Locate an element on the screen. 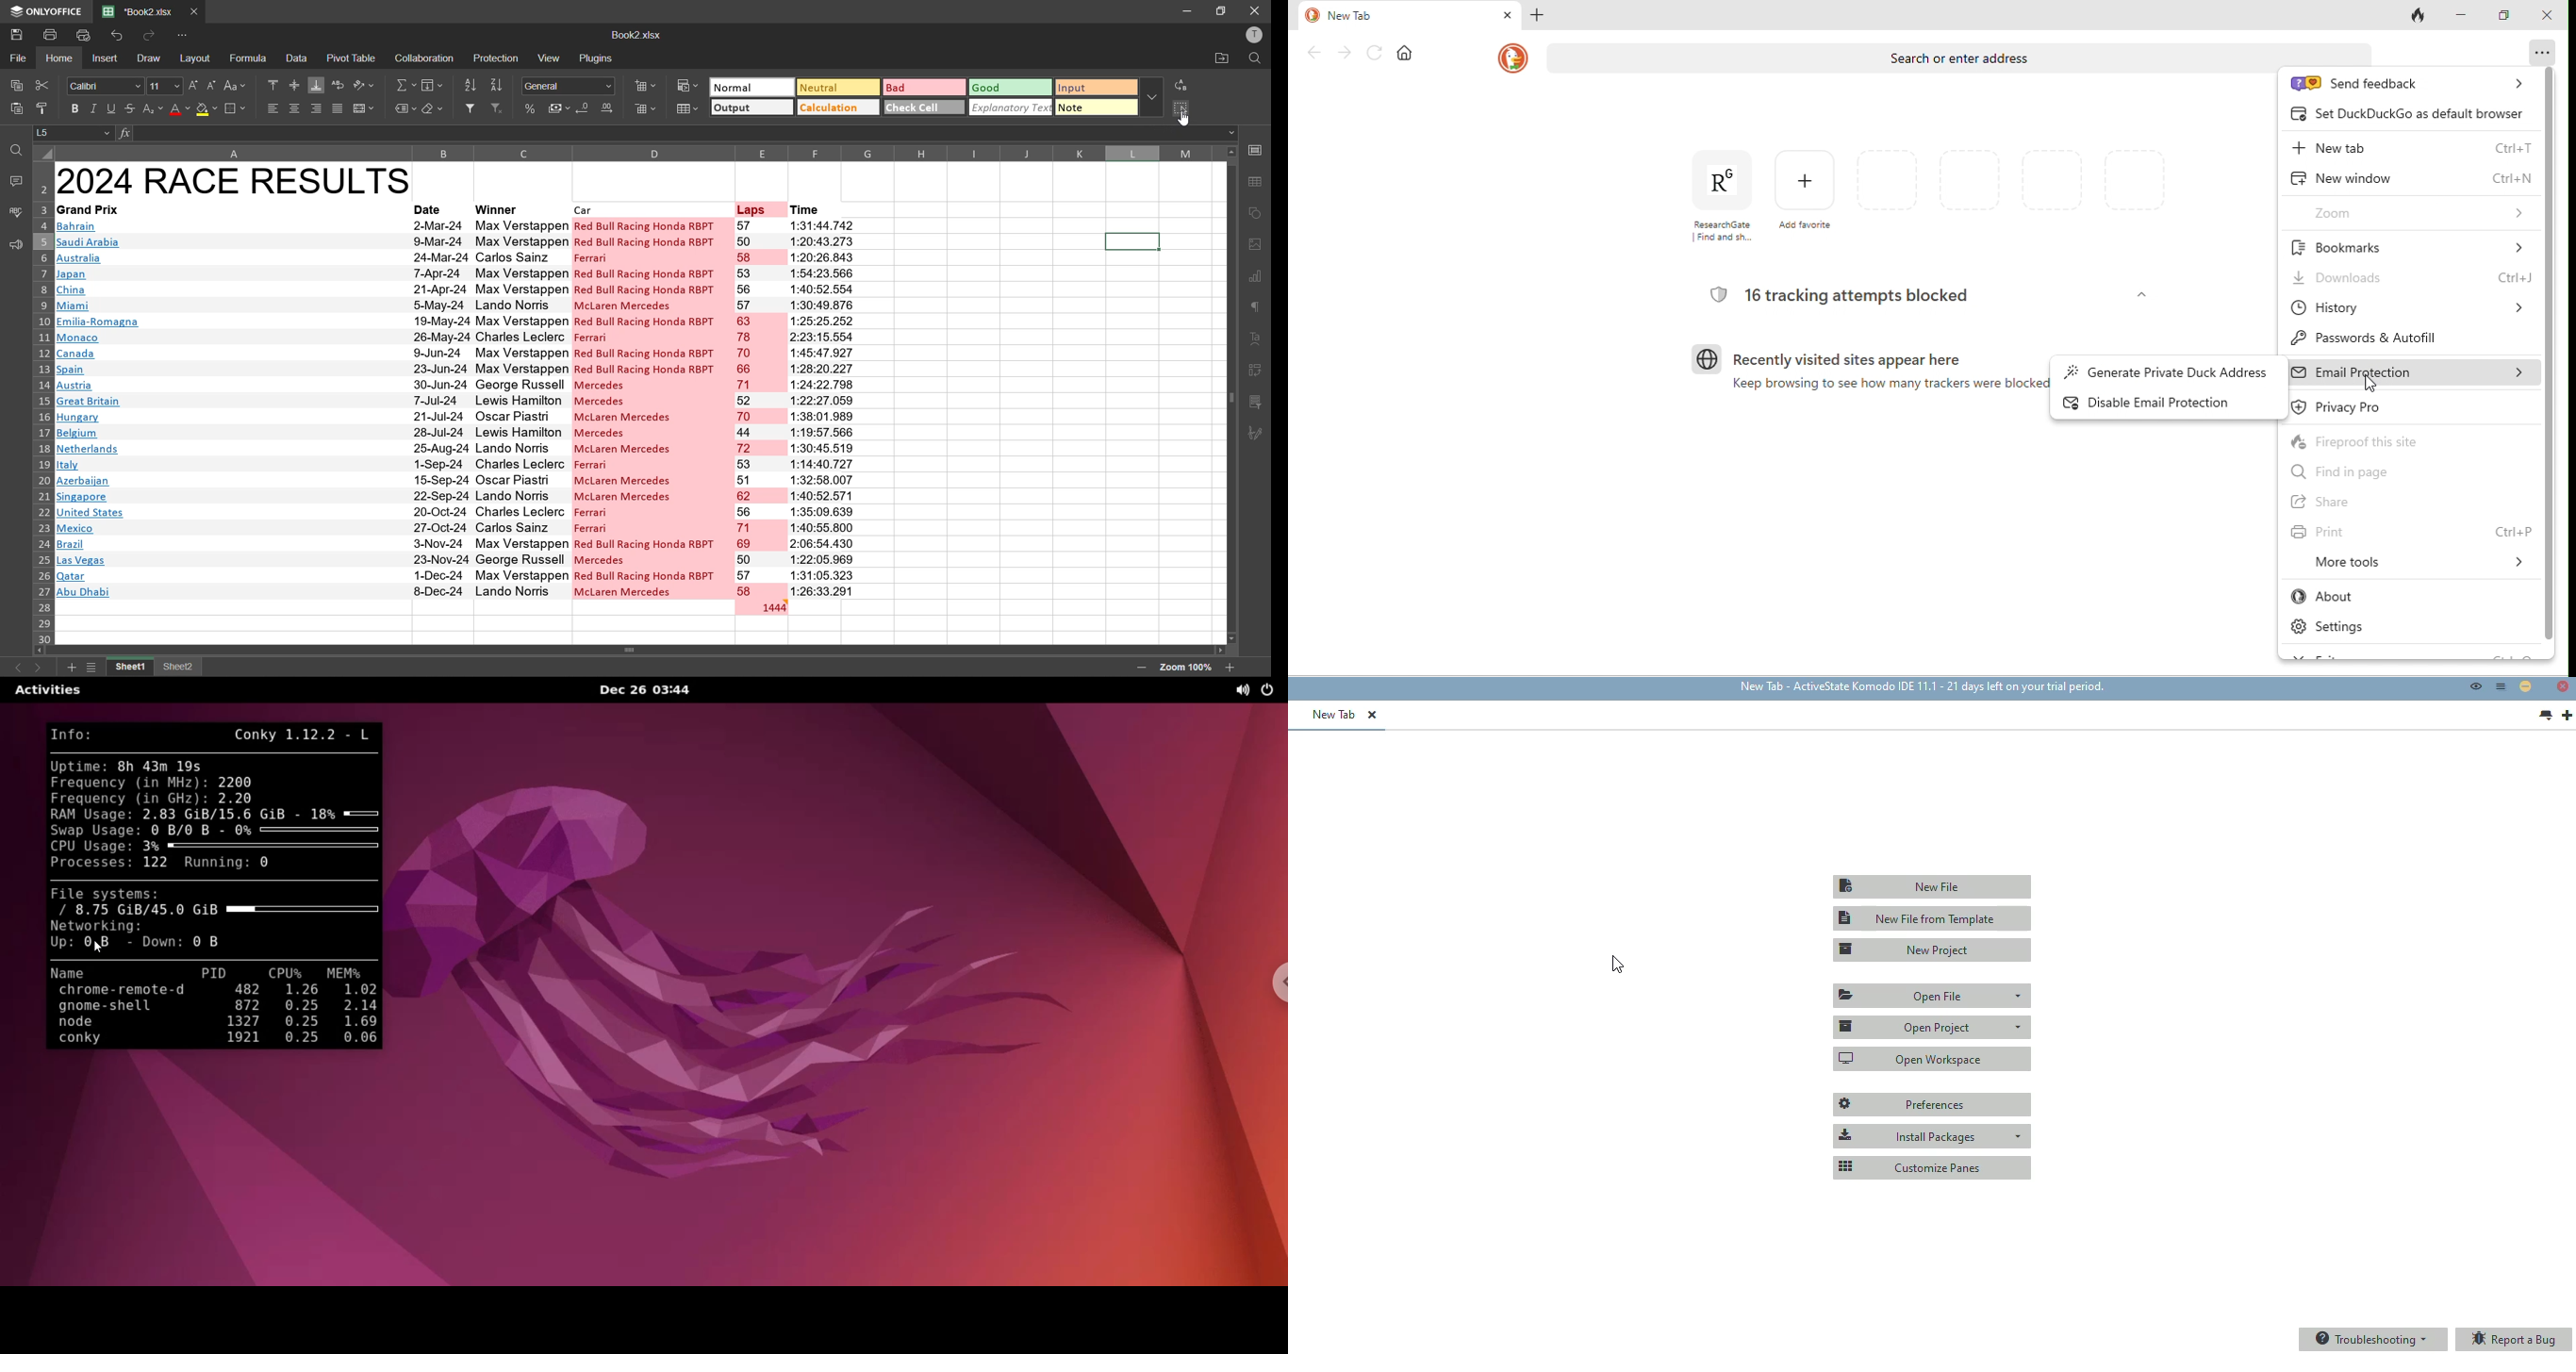 The image size is (2576, 1372). new file from template is located at coordinates (1933, 918).